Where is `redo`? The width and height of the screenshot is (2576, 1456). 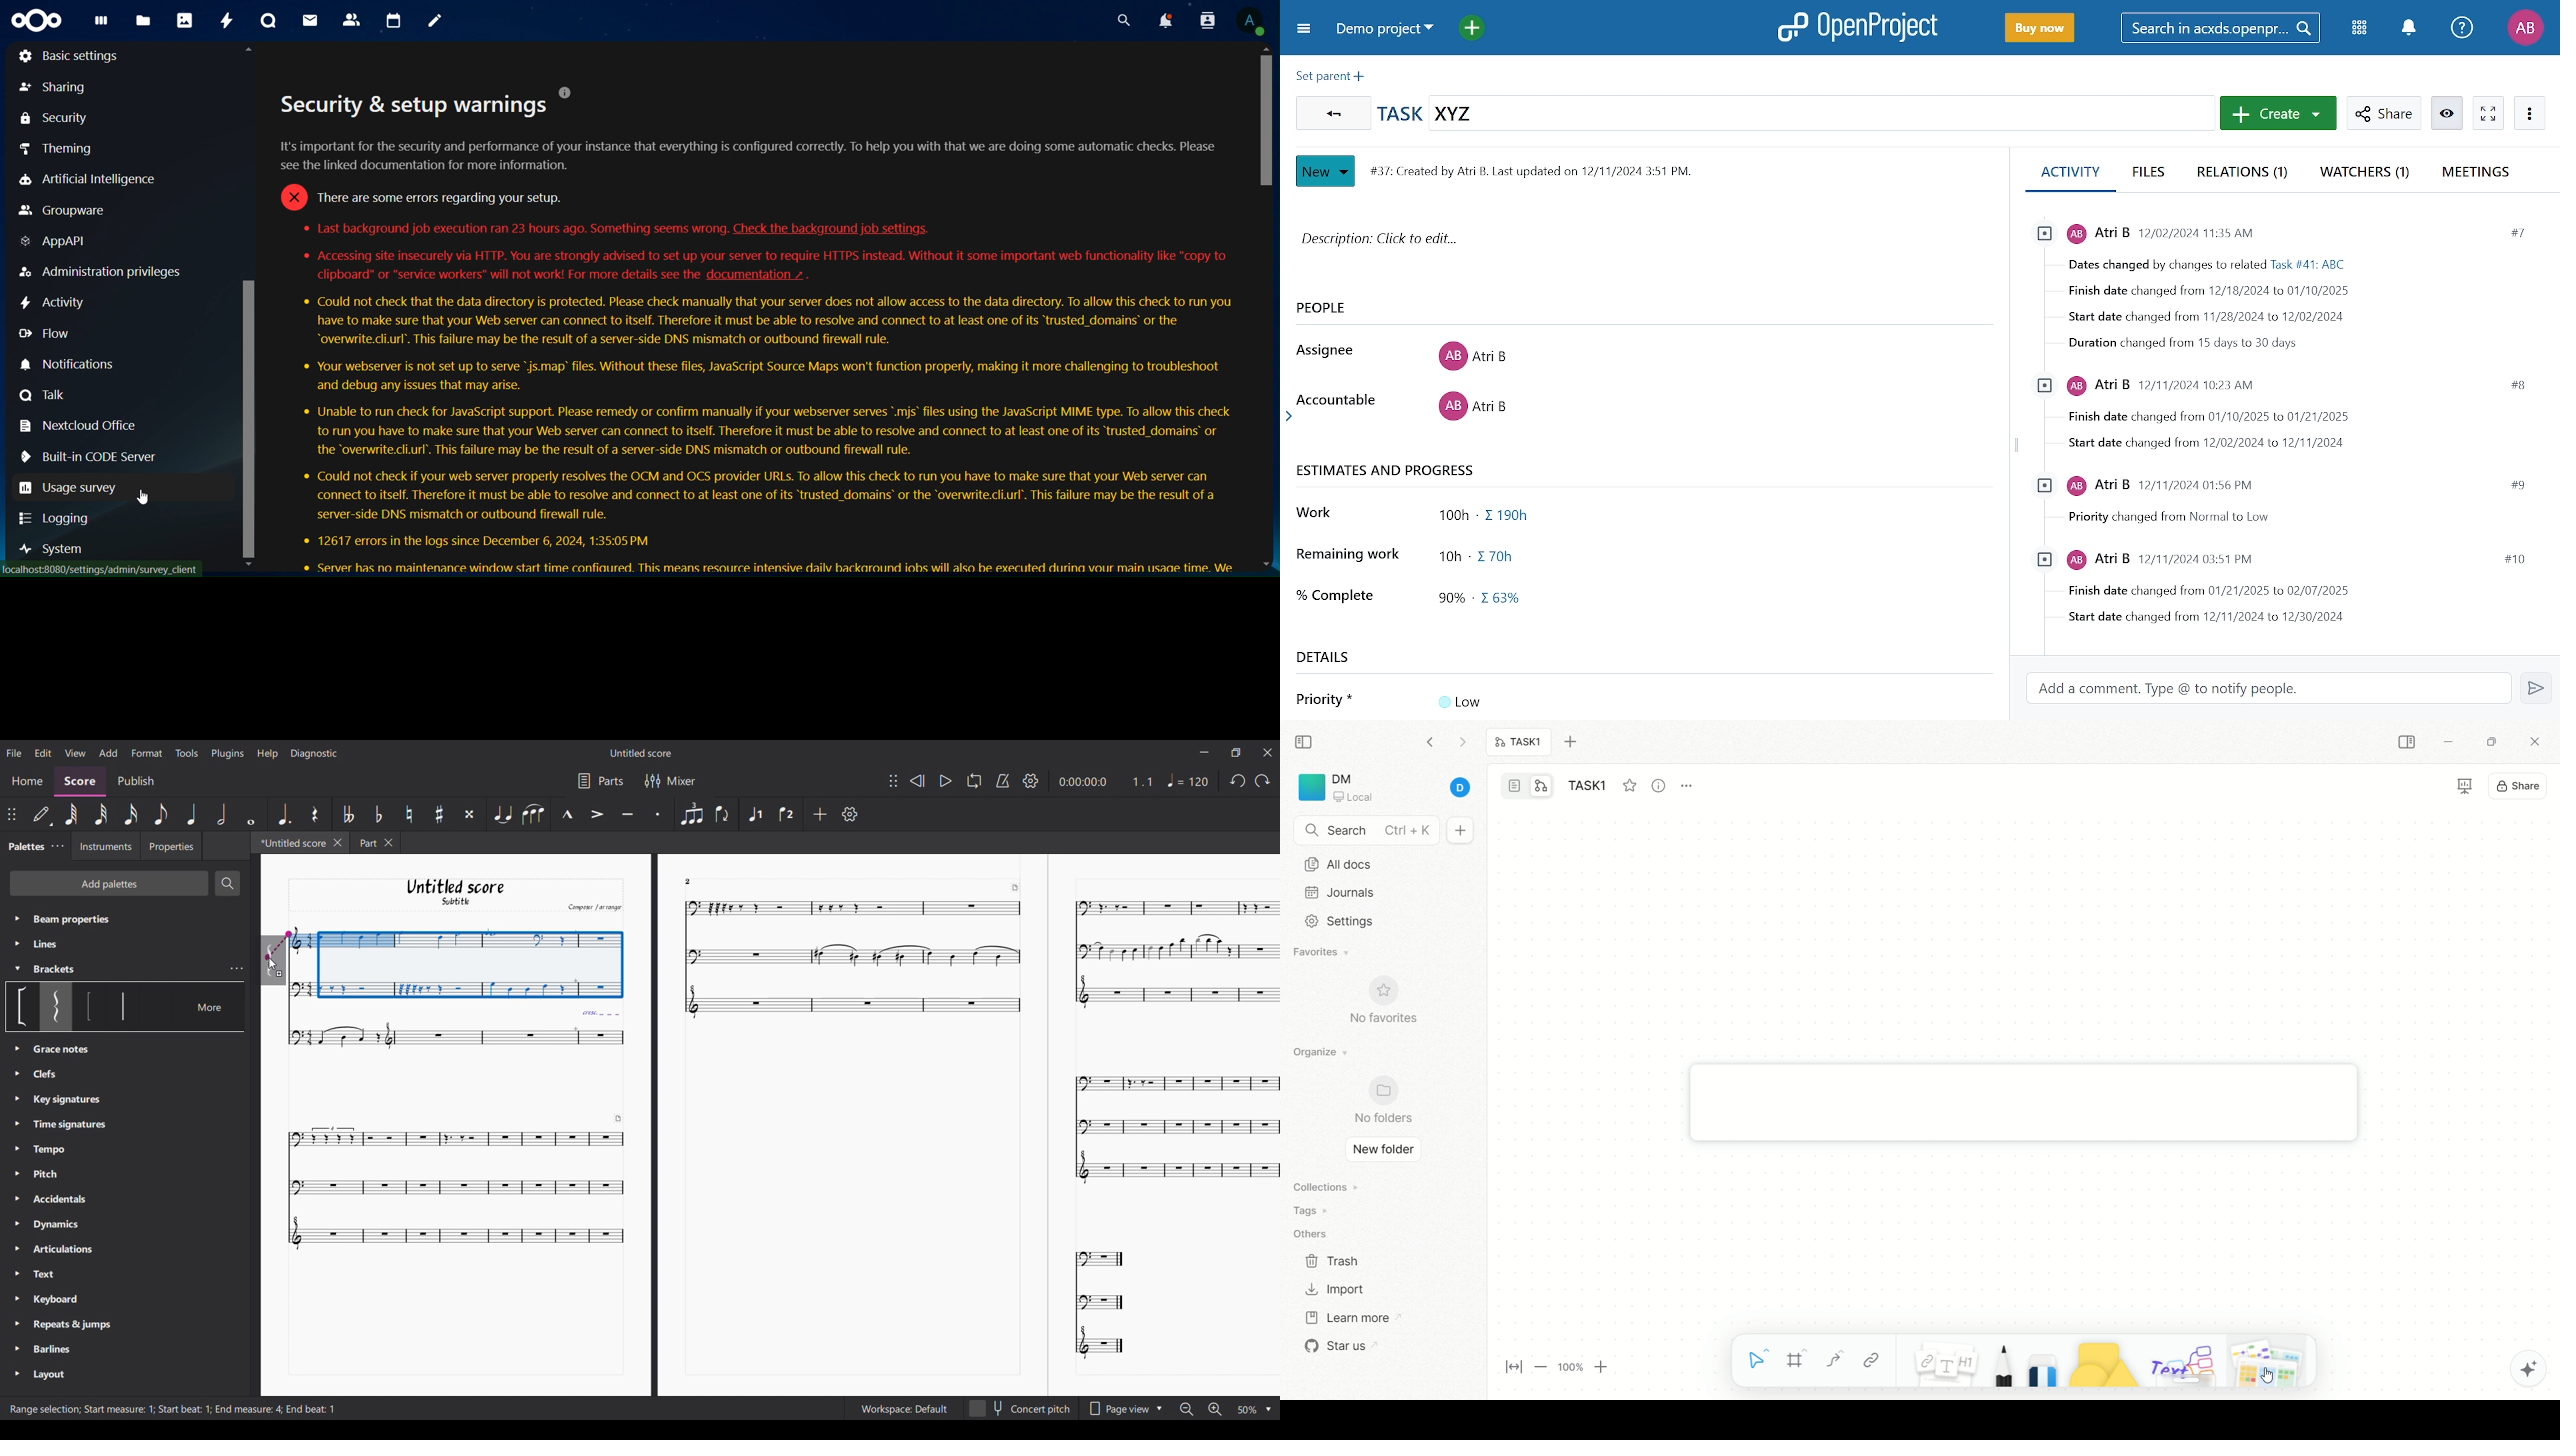
redo is located at coordinates (1236, 784).